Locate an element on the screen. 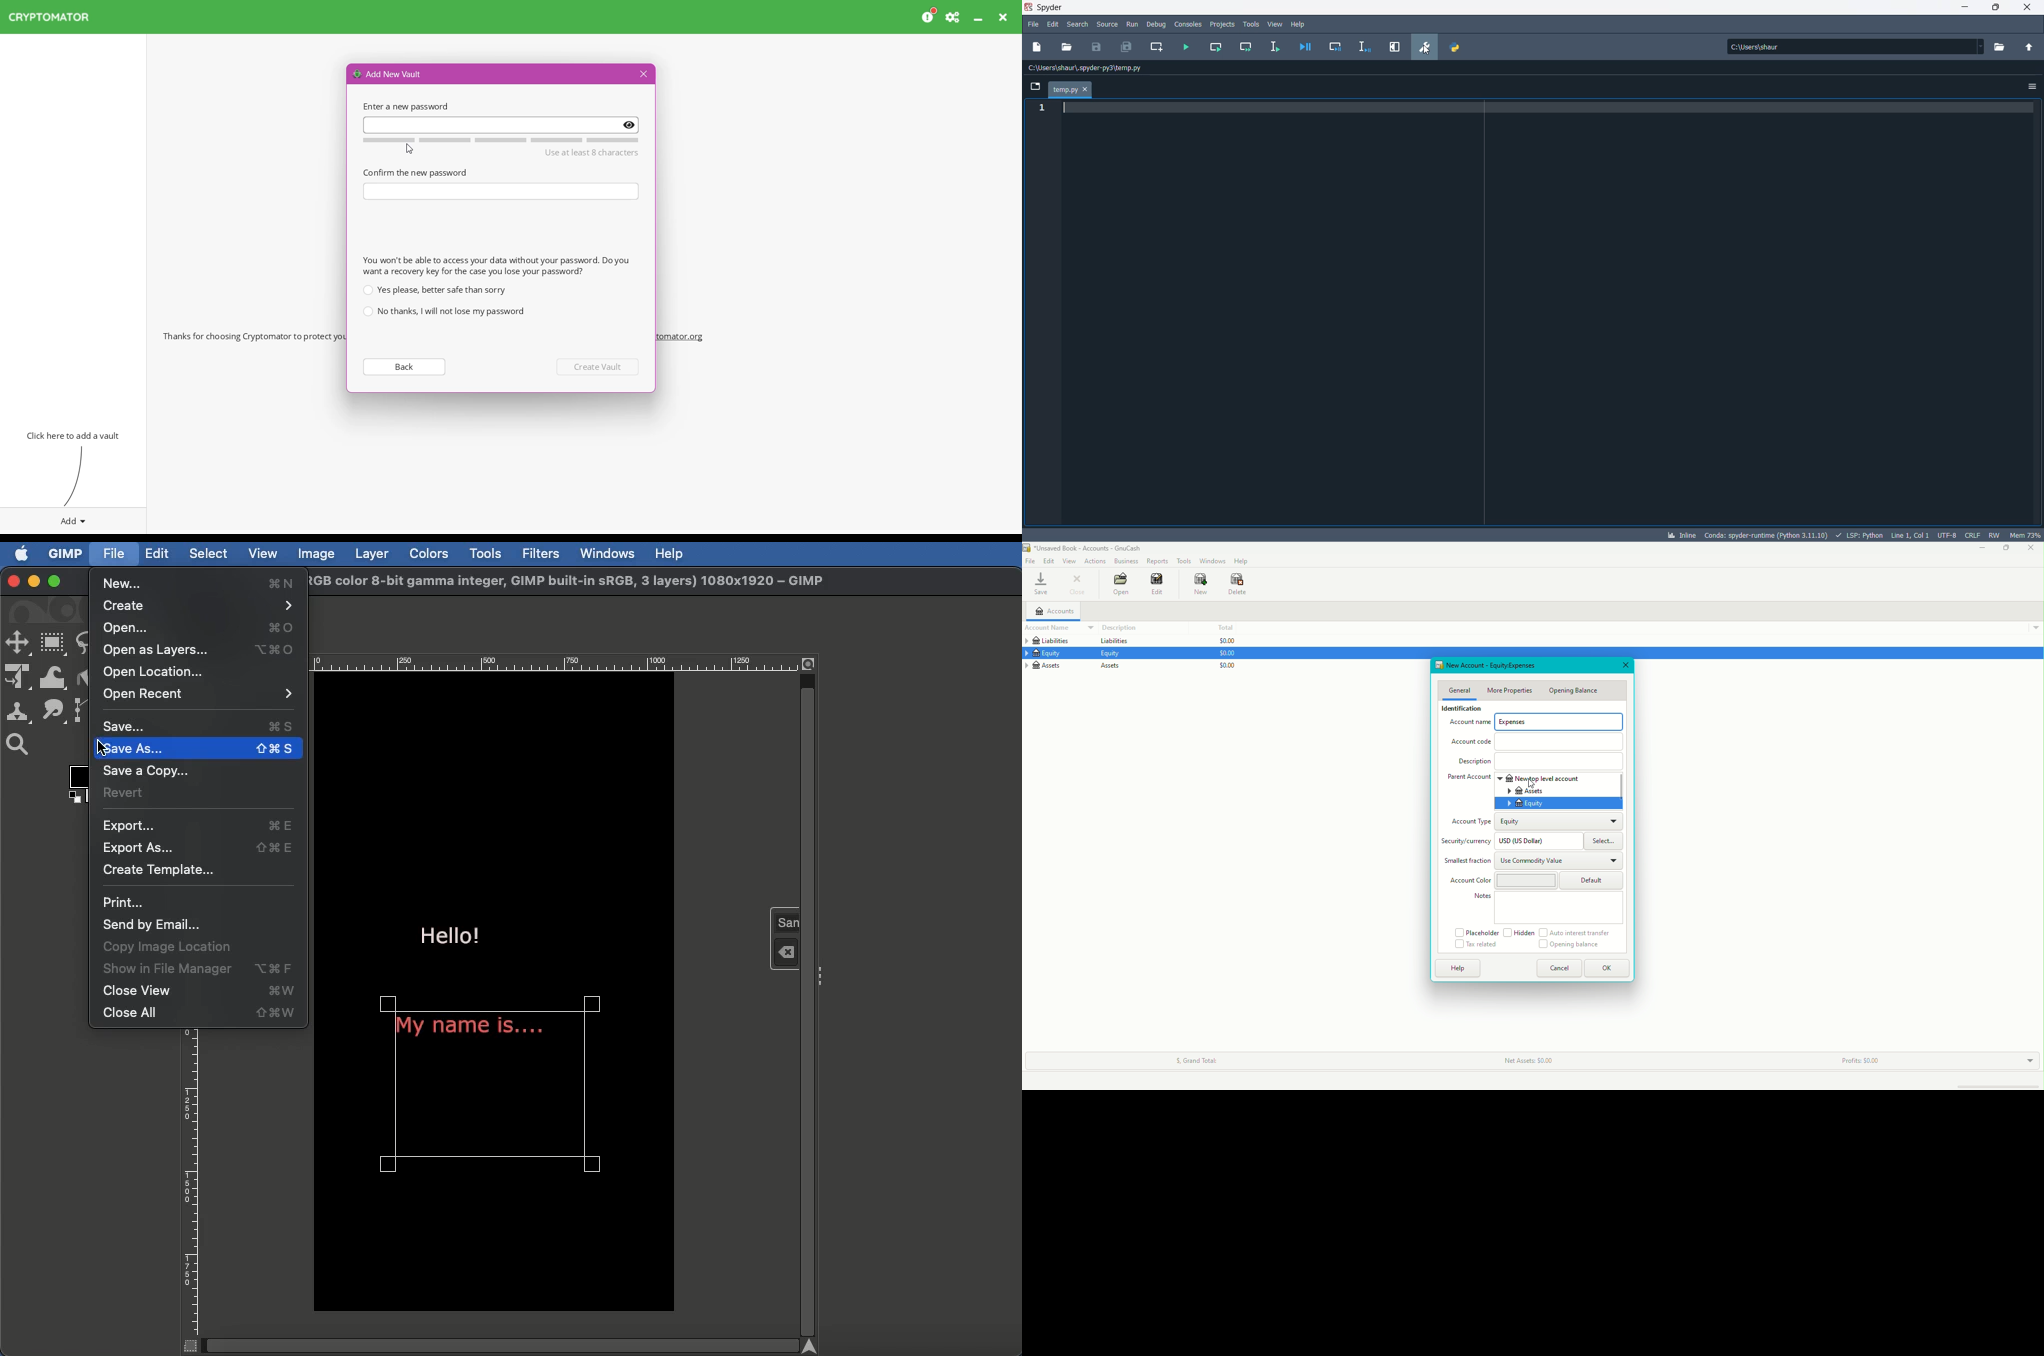  Close is located at coordinates (1078, 585).